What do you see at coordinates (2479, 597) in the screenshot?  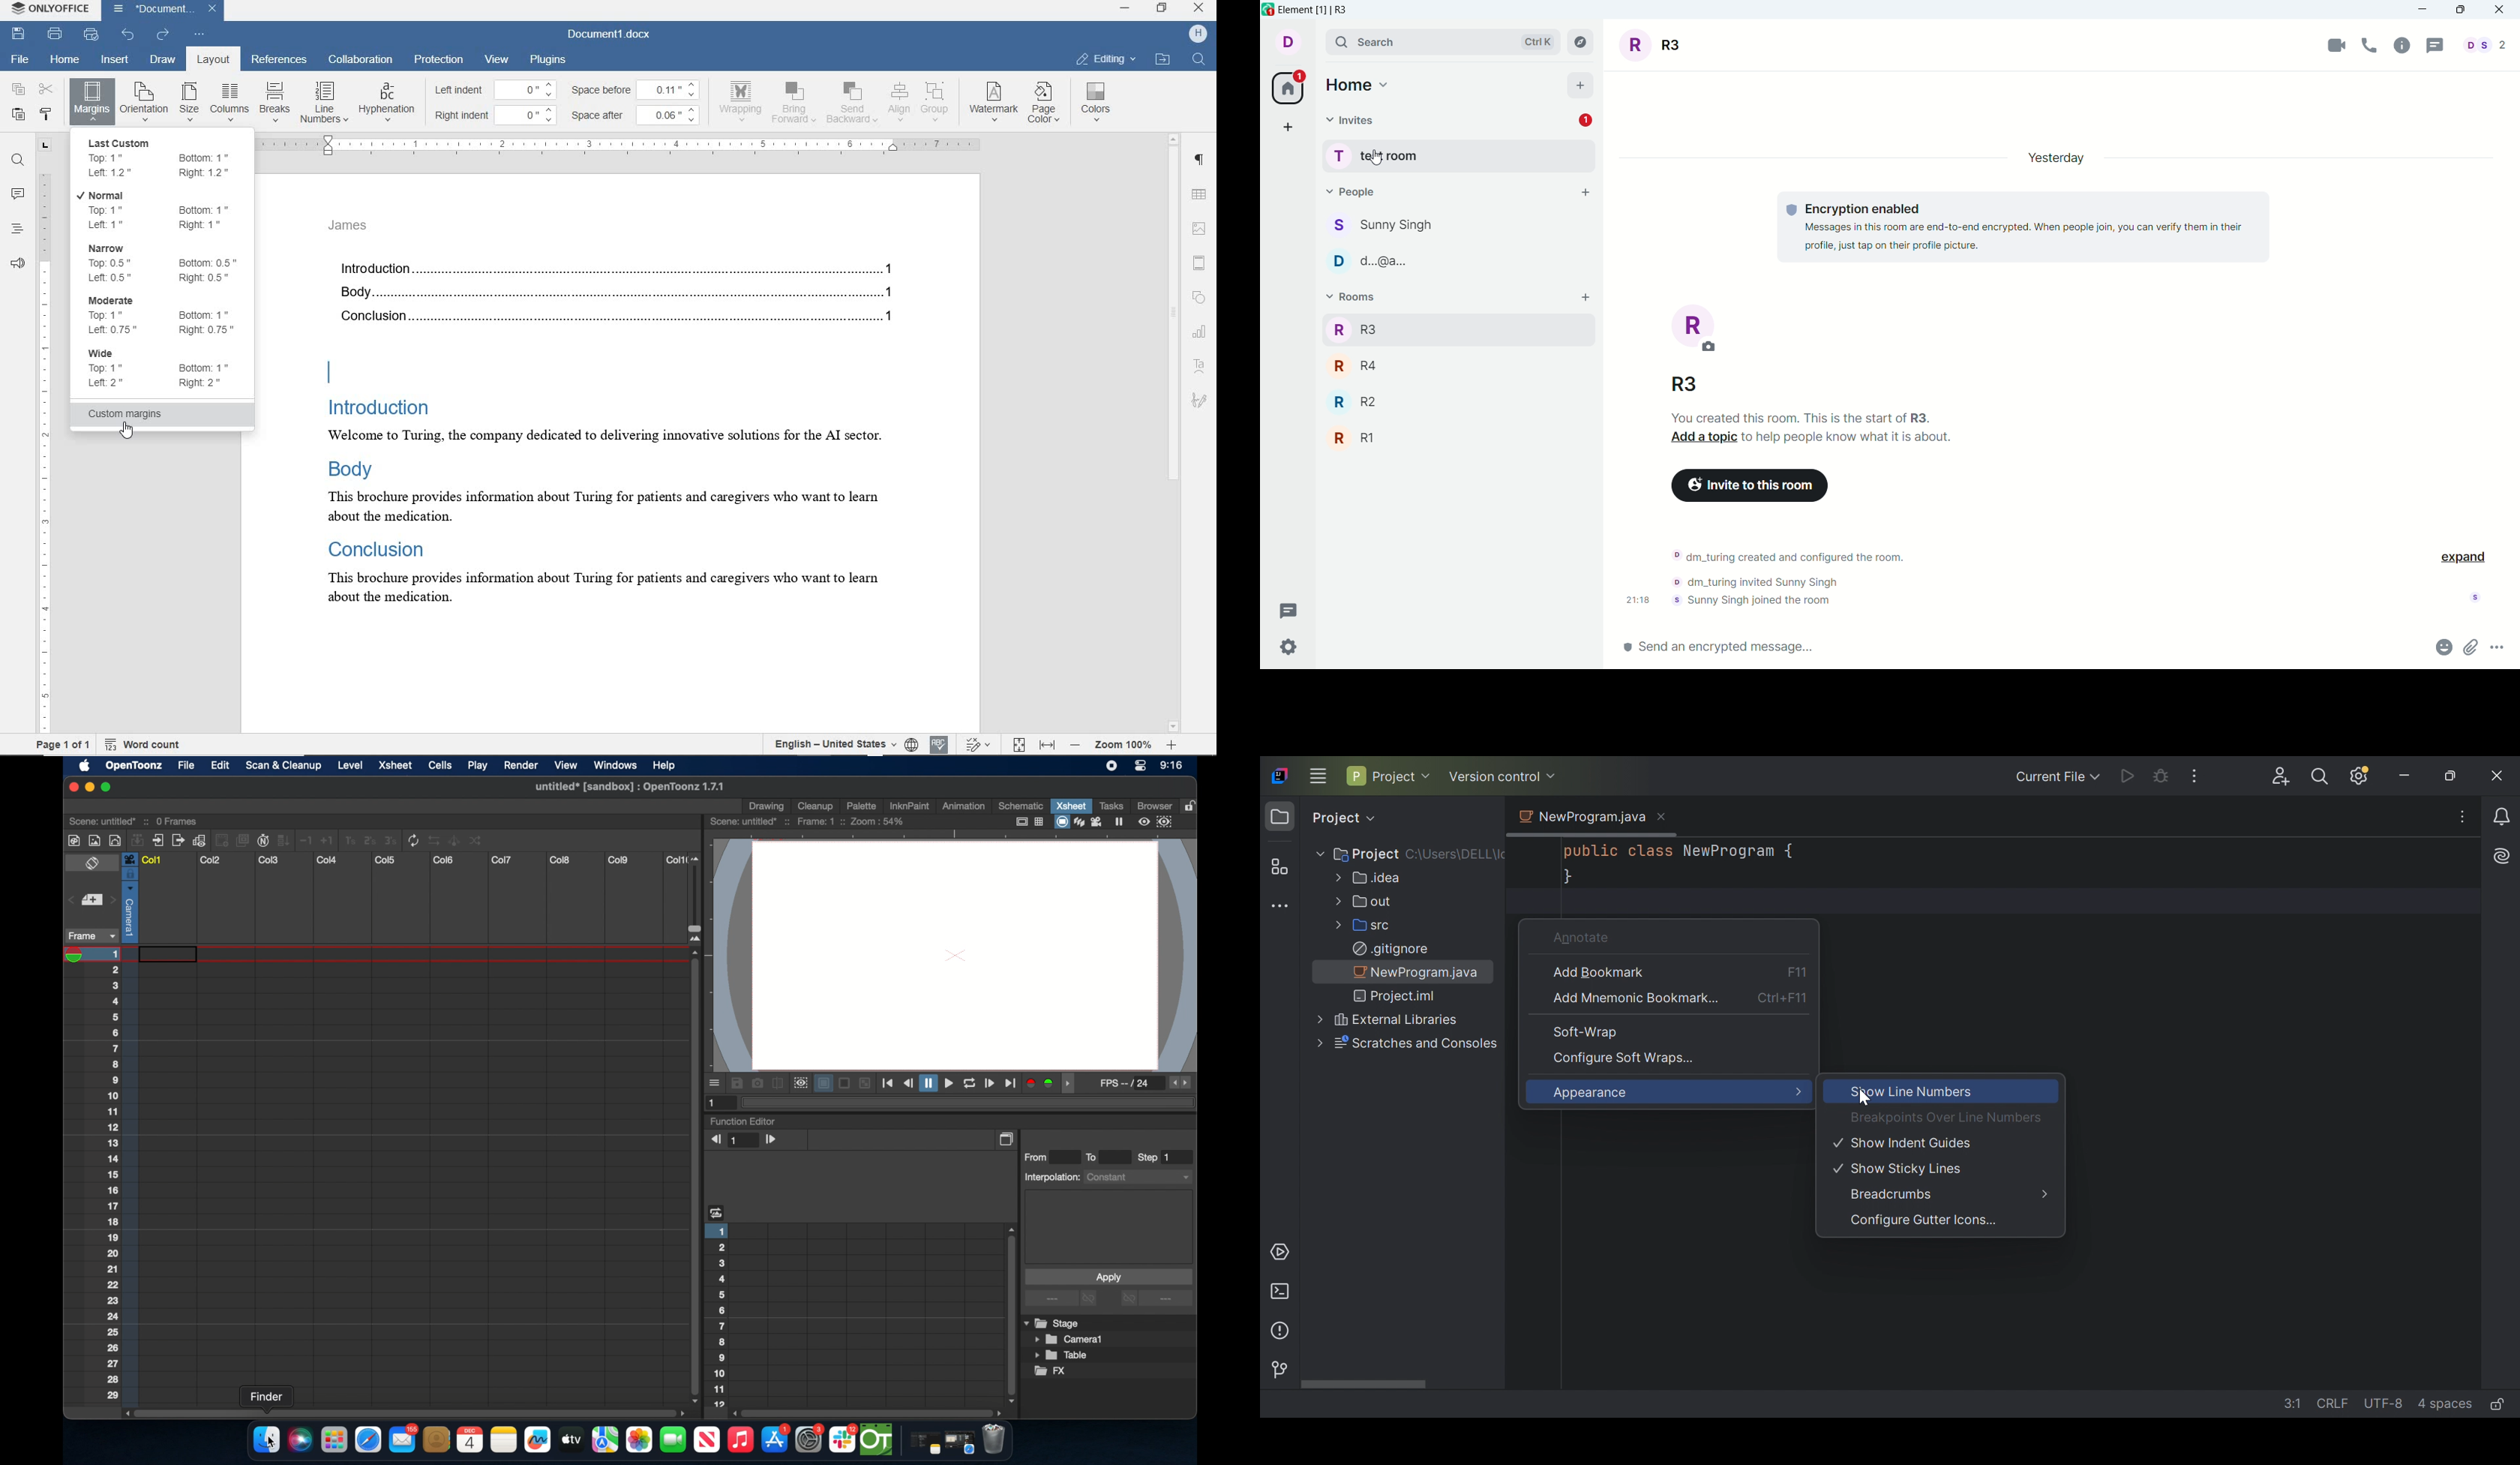 I see `account` at bounding box center [2479, 597].